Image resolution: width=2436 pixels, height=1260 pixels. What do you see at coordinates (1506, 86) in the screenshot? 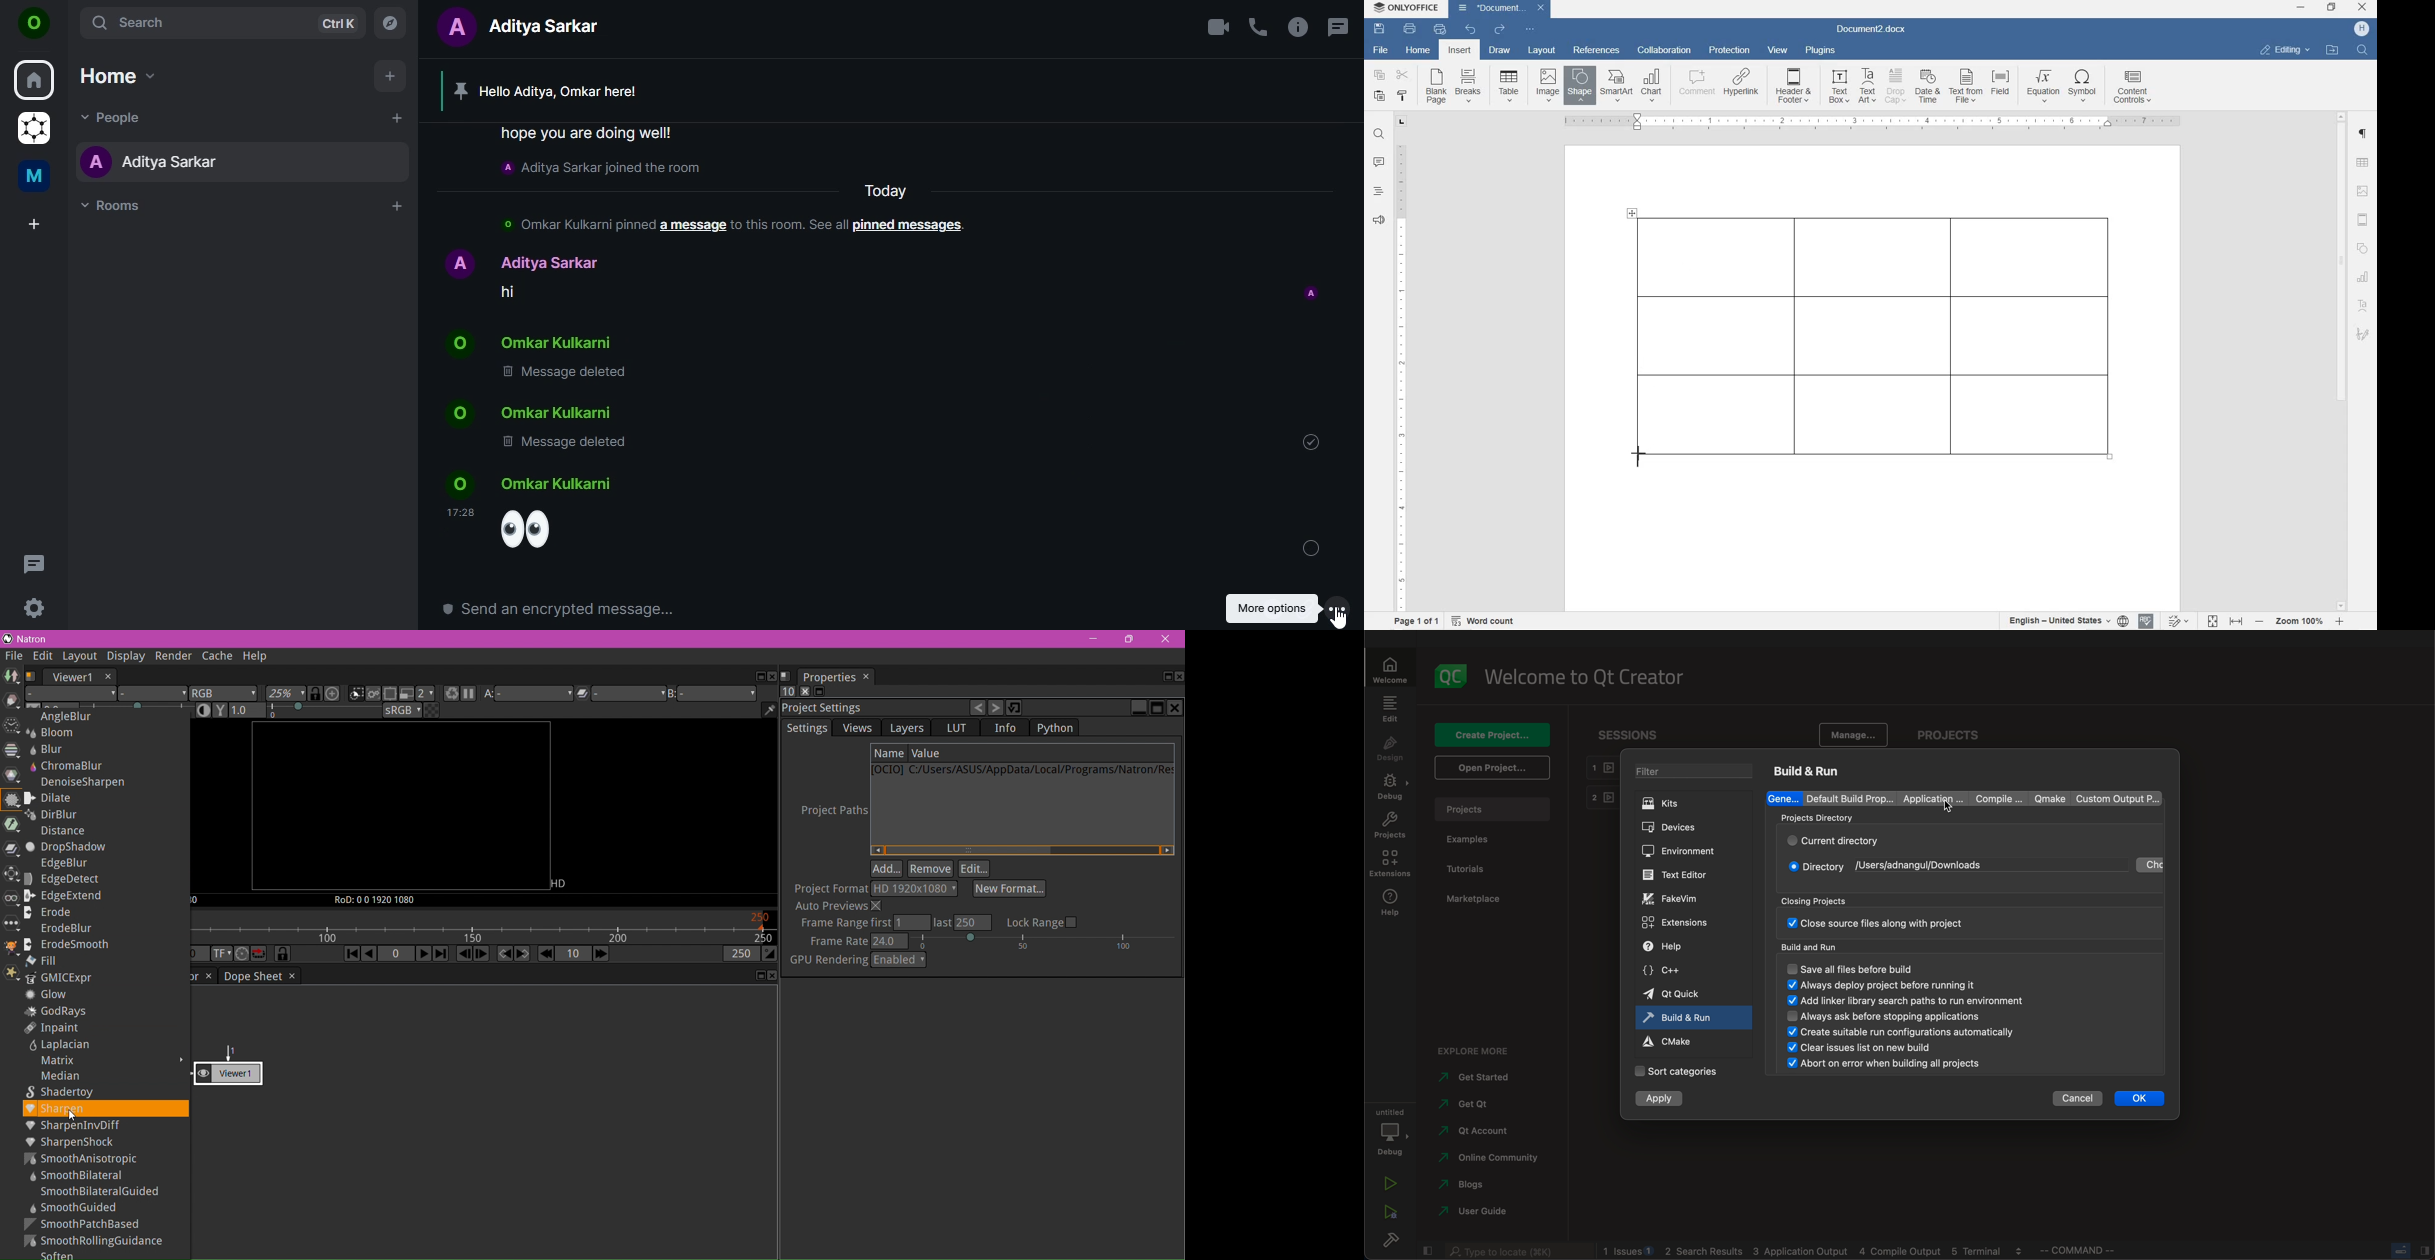
I see `insert table` at bounding box center [1506, 86].